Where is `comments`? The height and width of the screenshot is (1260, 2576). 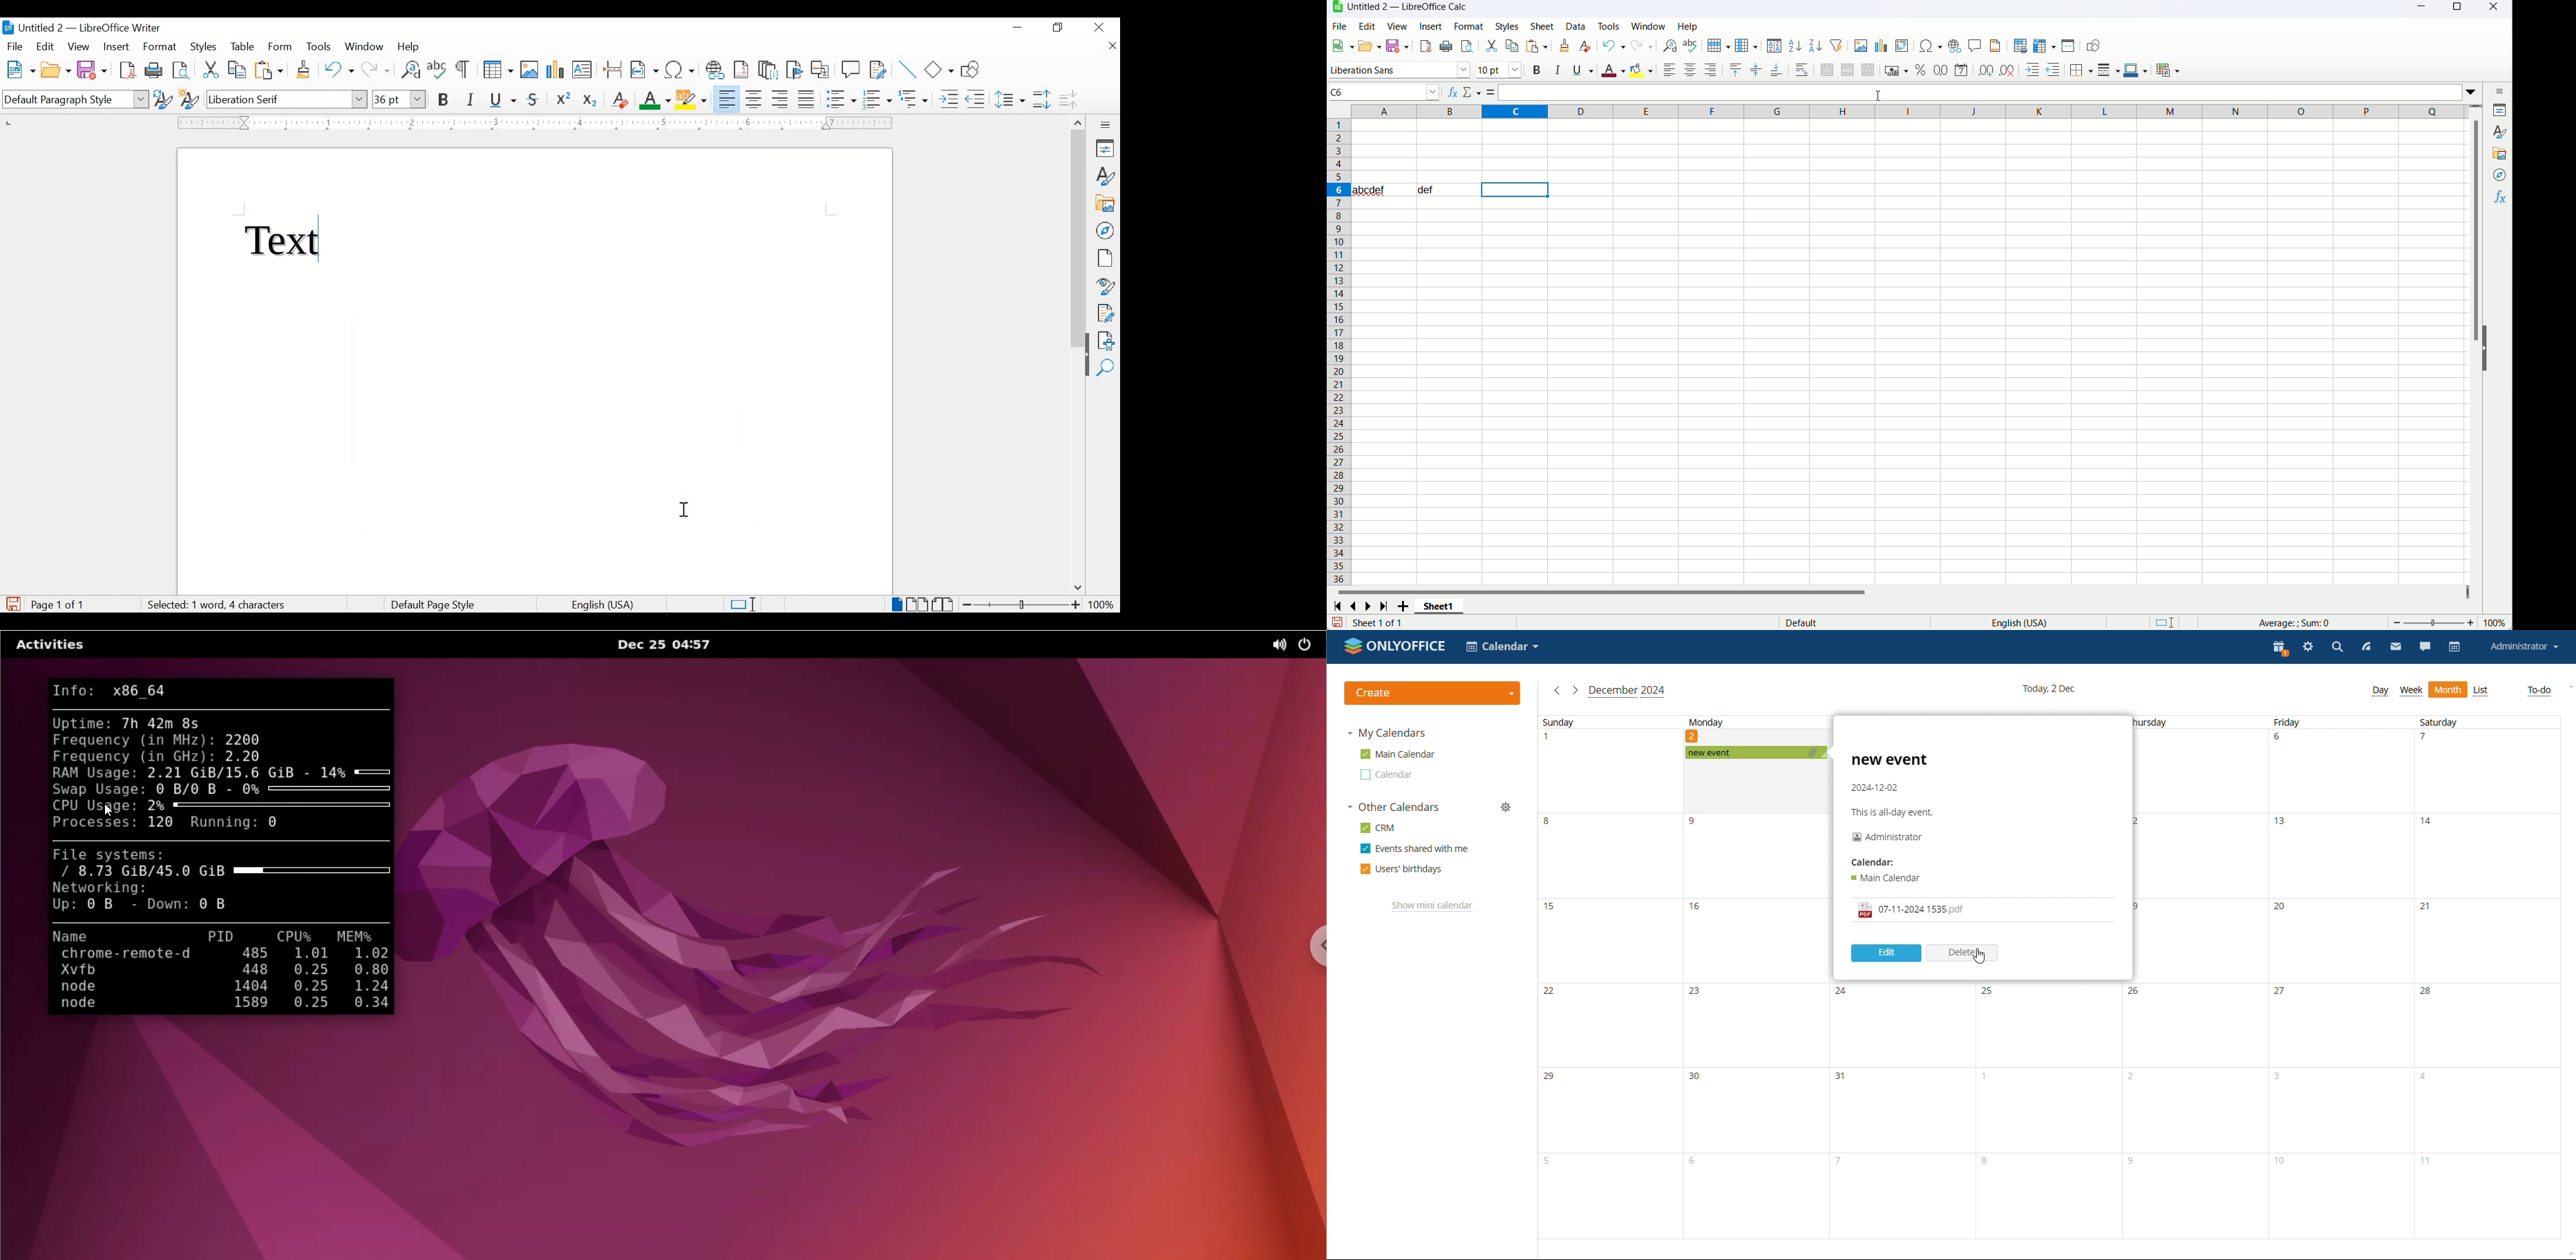 comments is located at coordinates (1975, 47).